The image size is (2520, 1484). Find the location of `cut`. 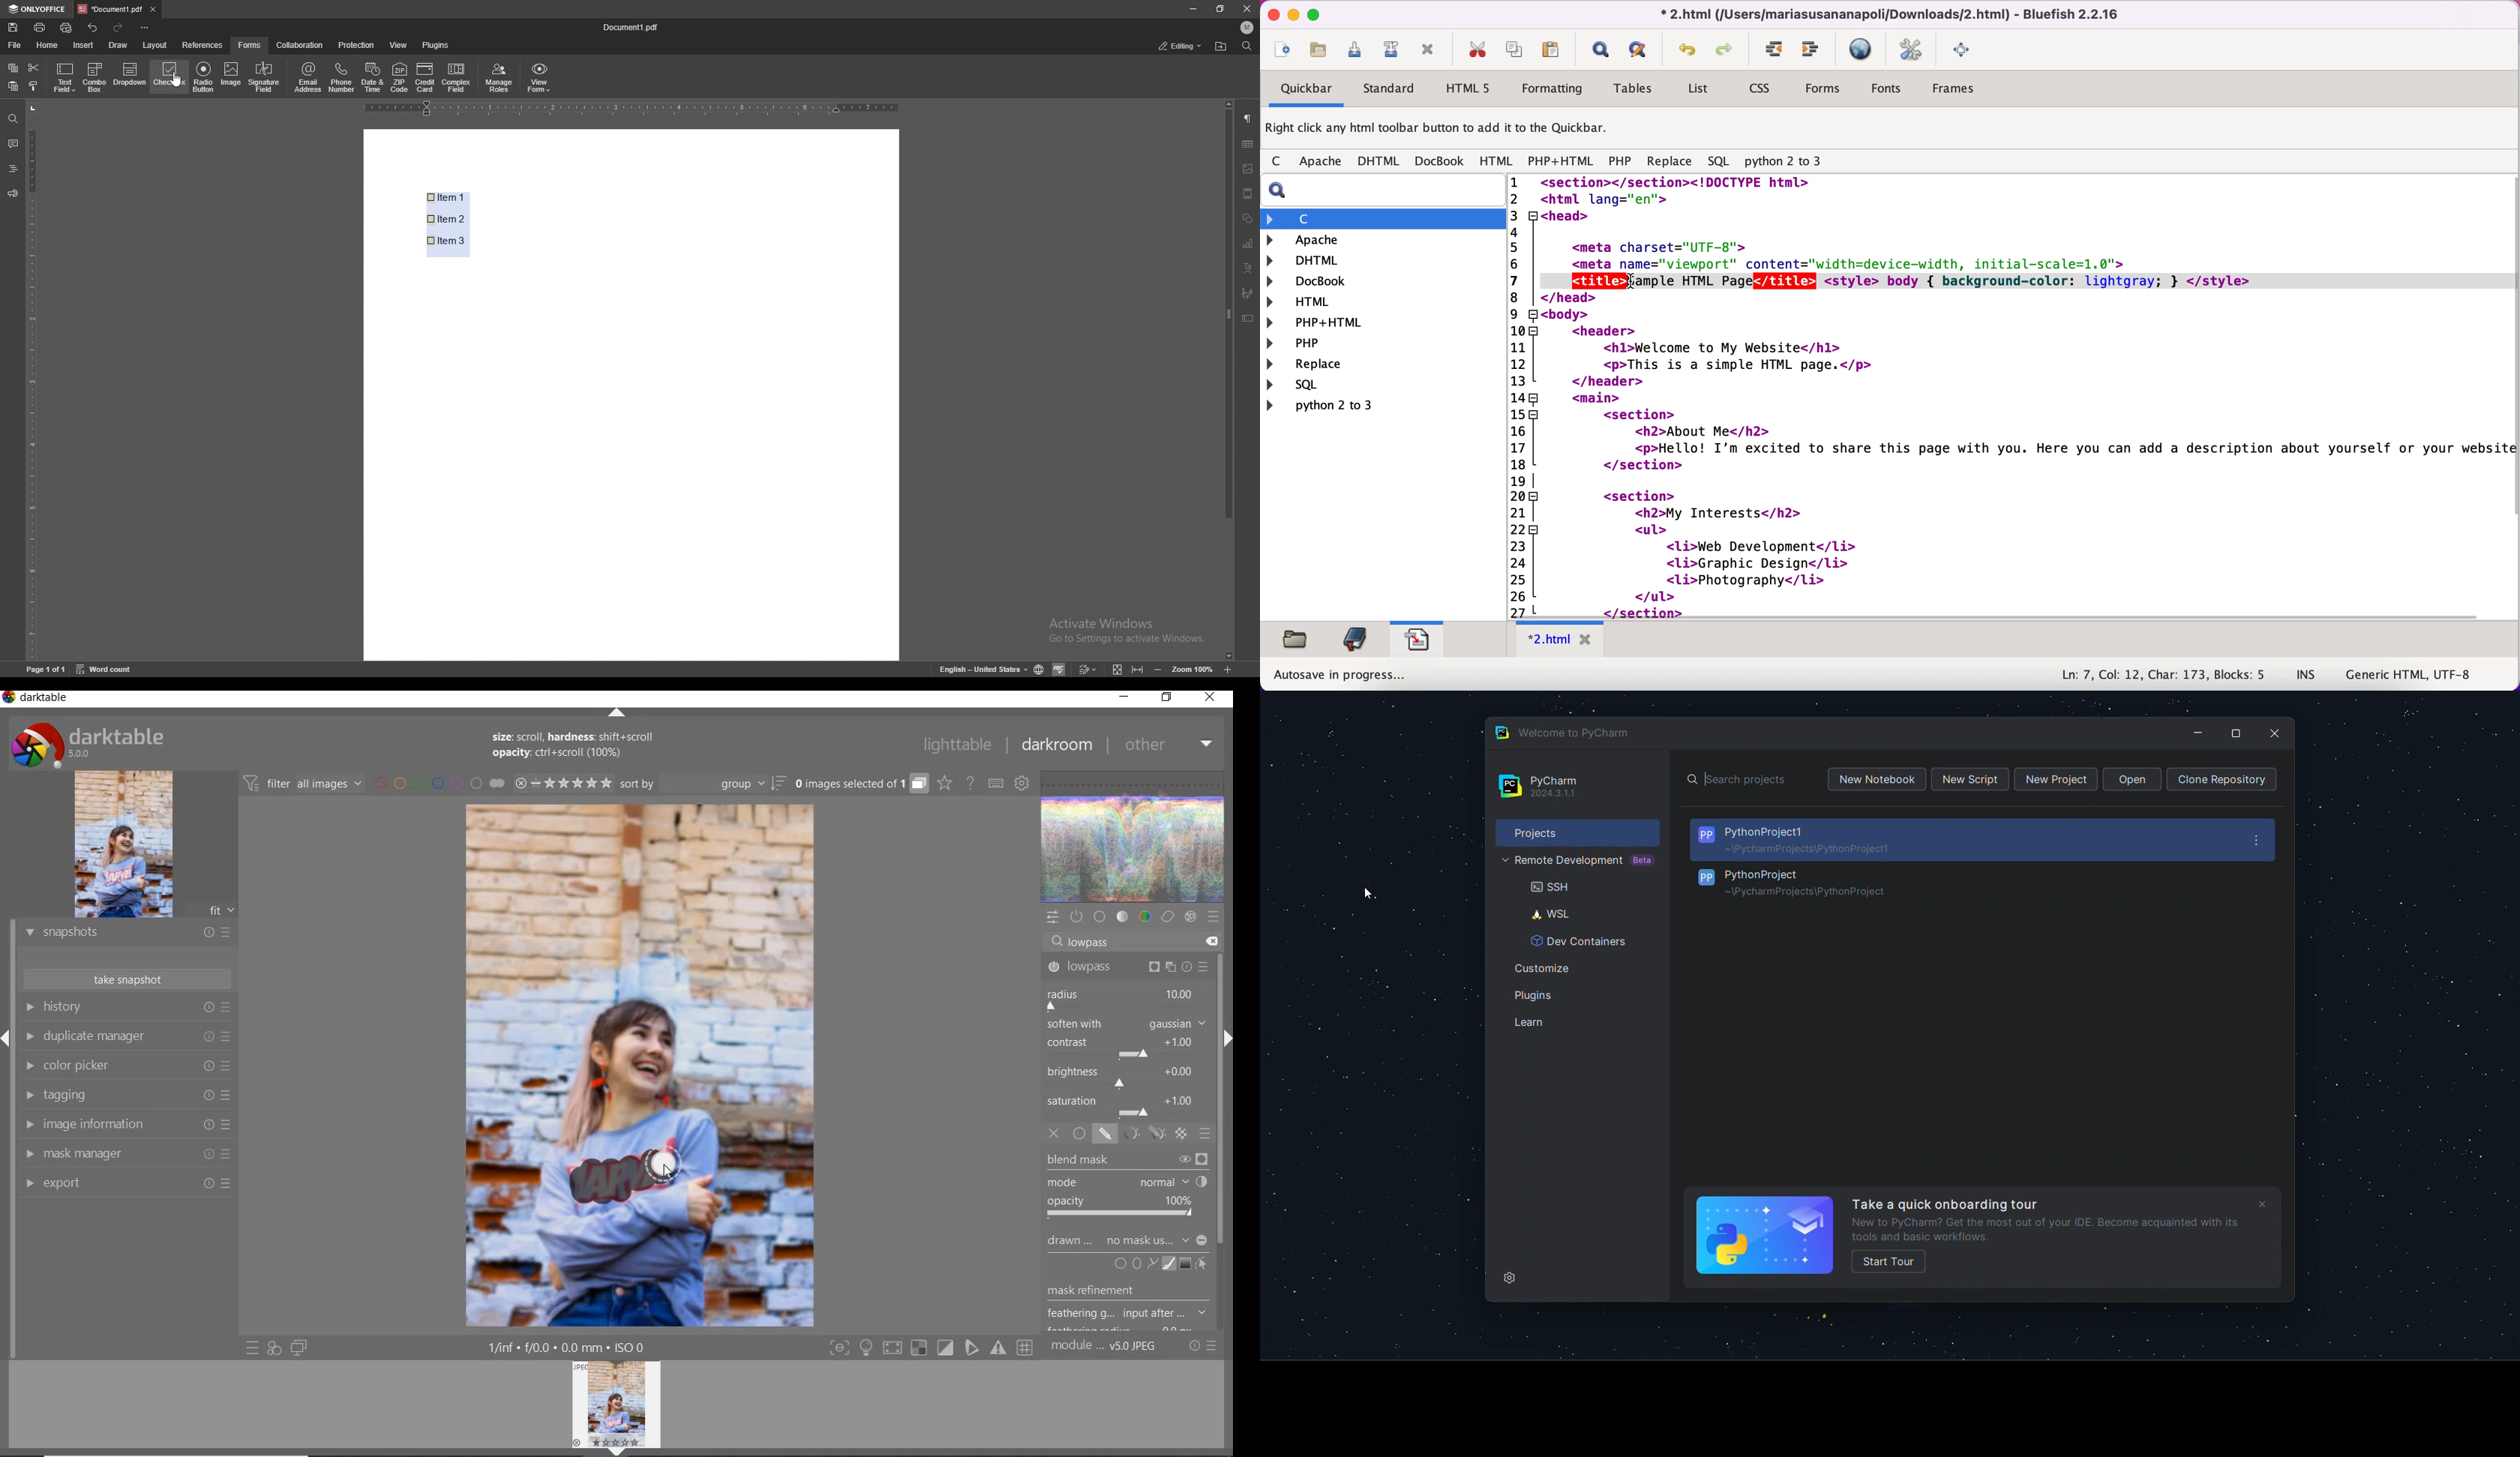

cut is located at coordinates (34, 68).